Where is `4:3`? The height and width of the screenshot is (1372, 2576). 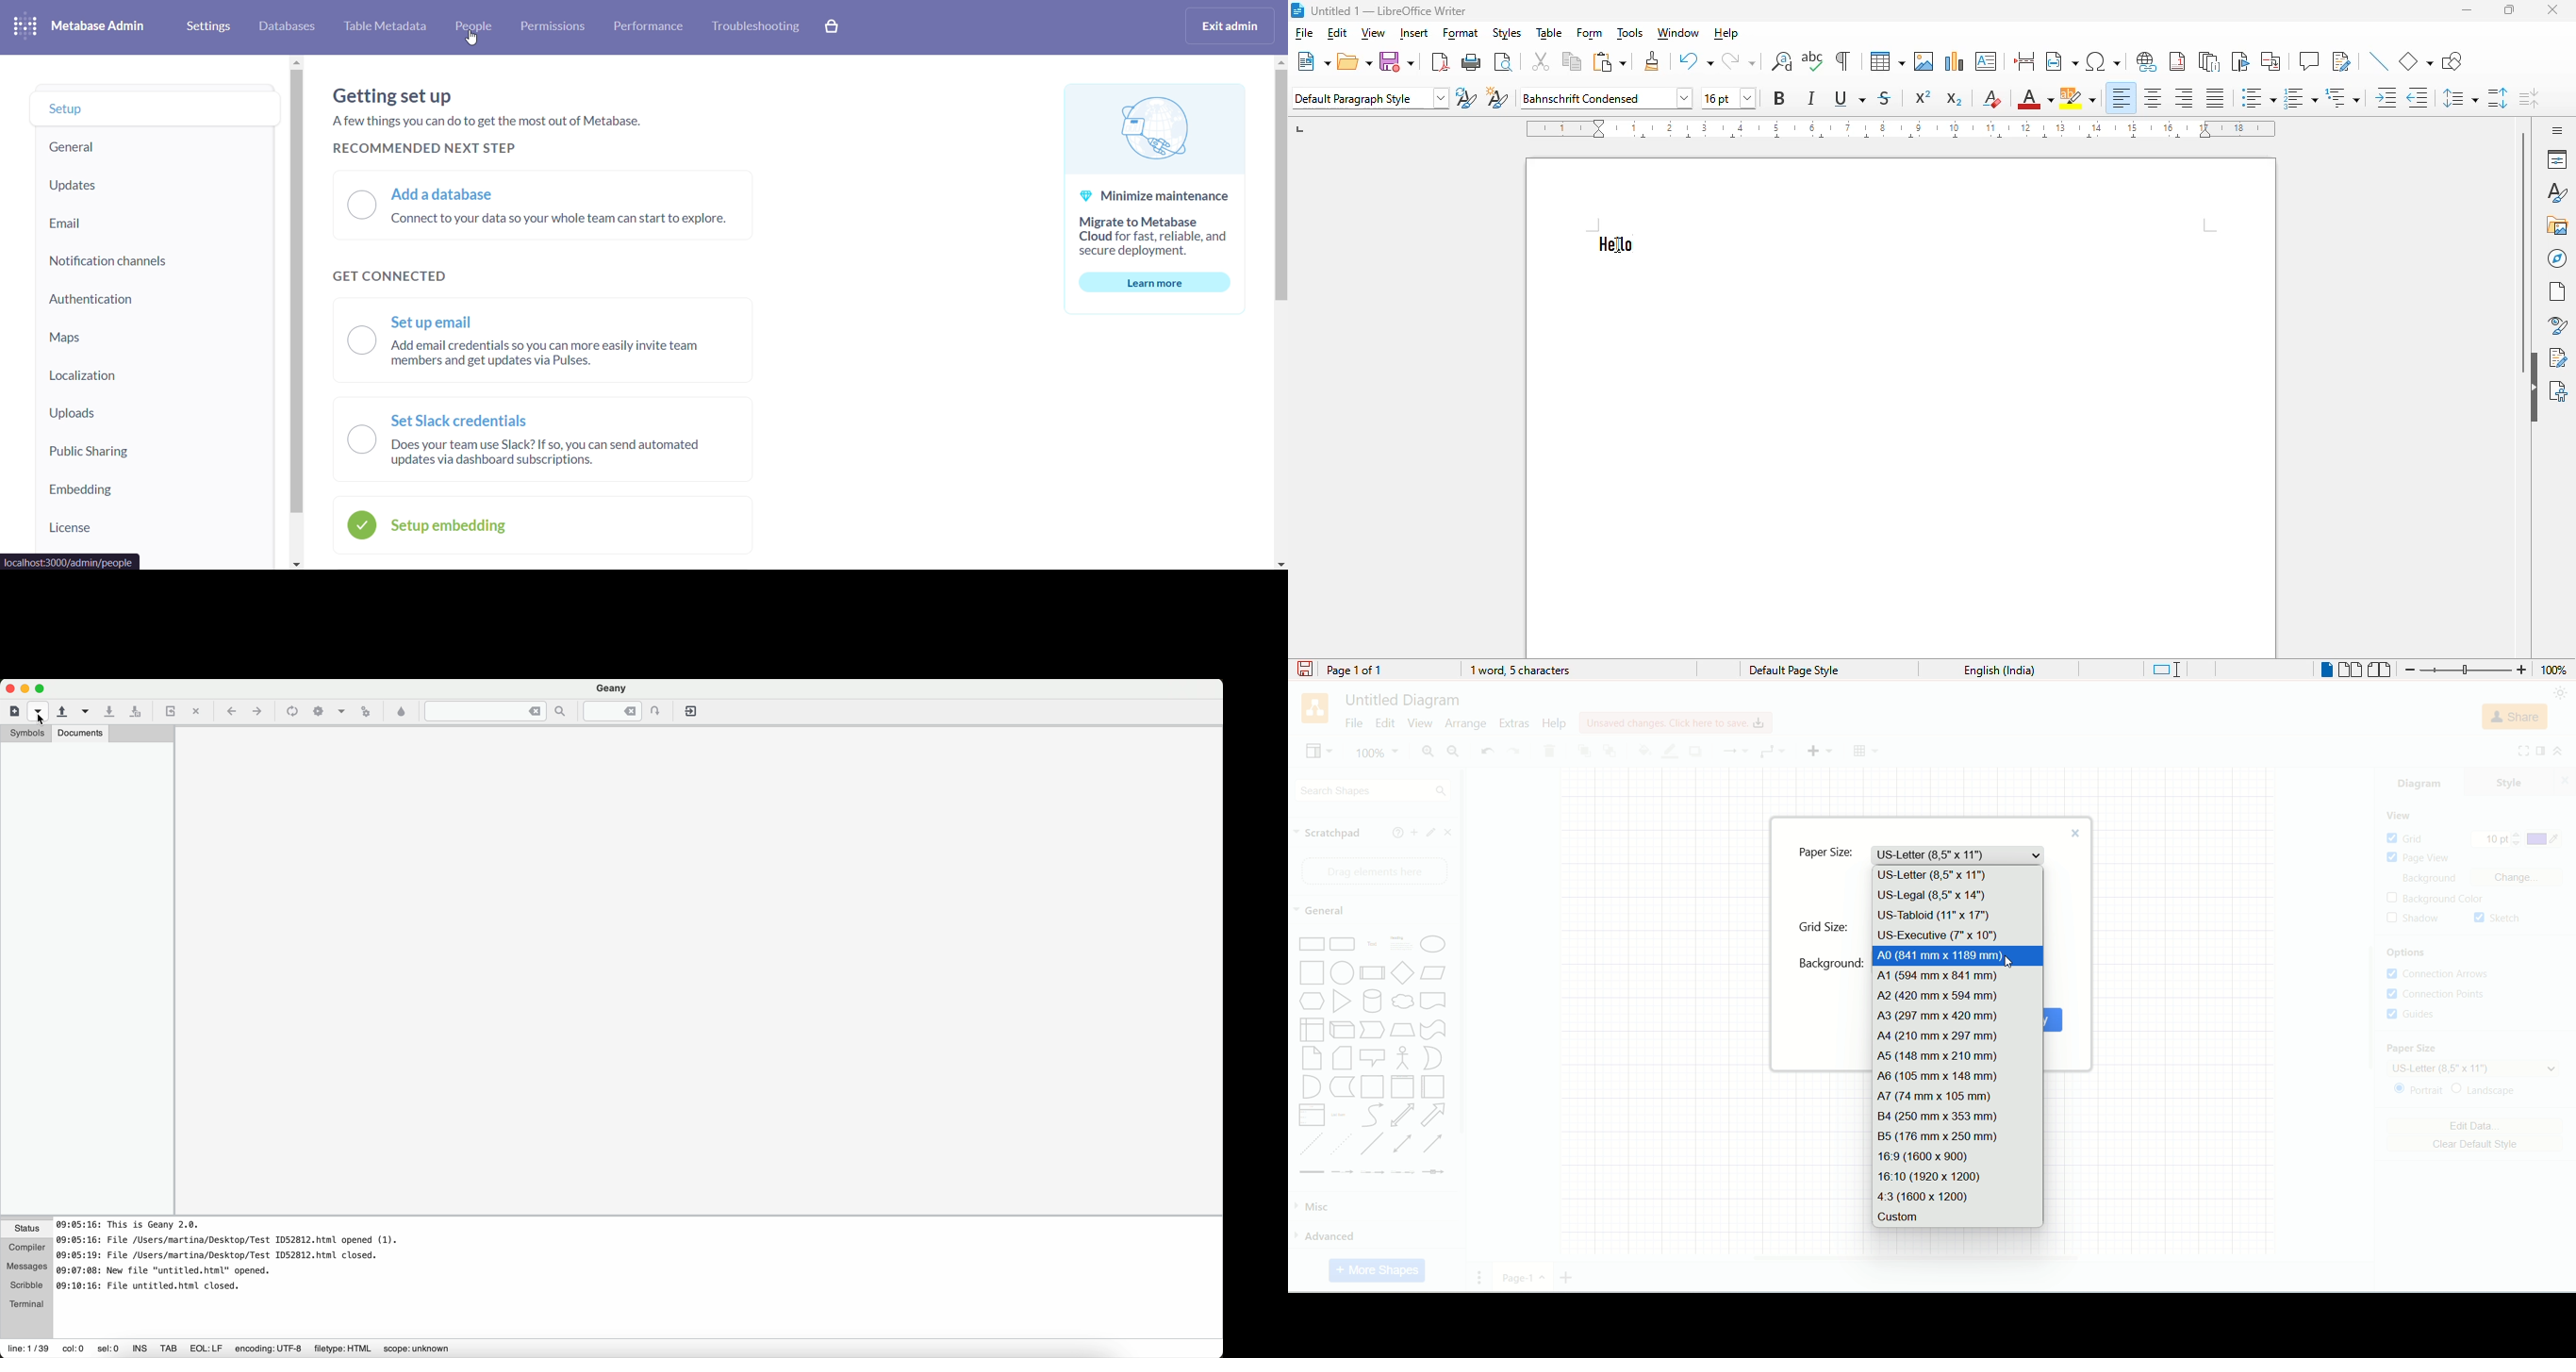
4:3 is located at coordinates (1957, 1197).